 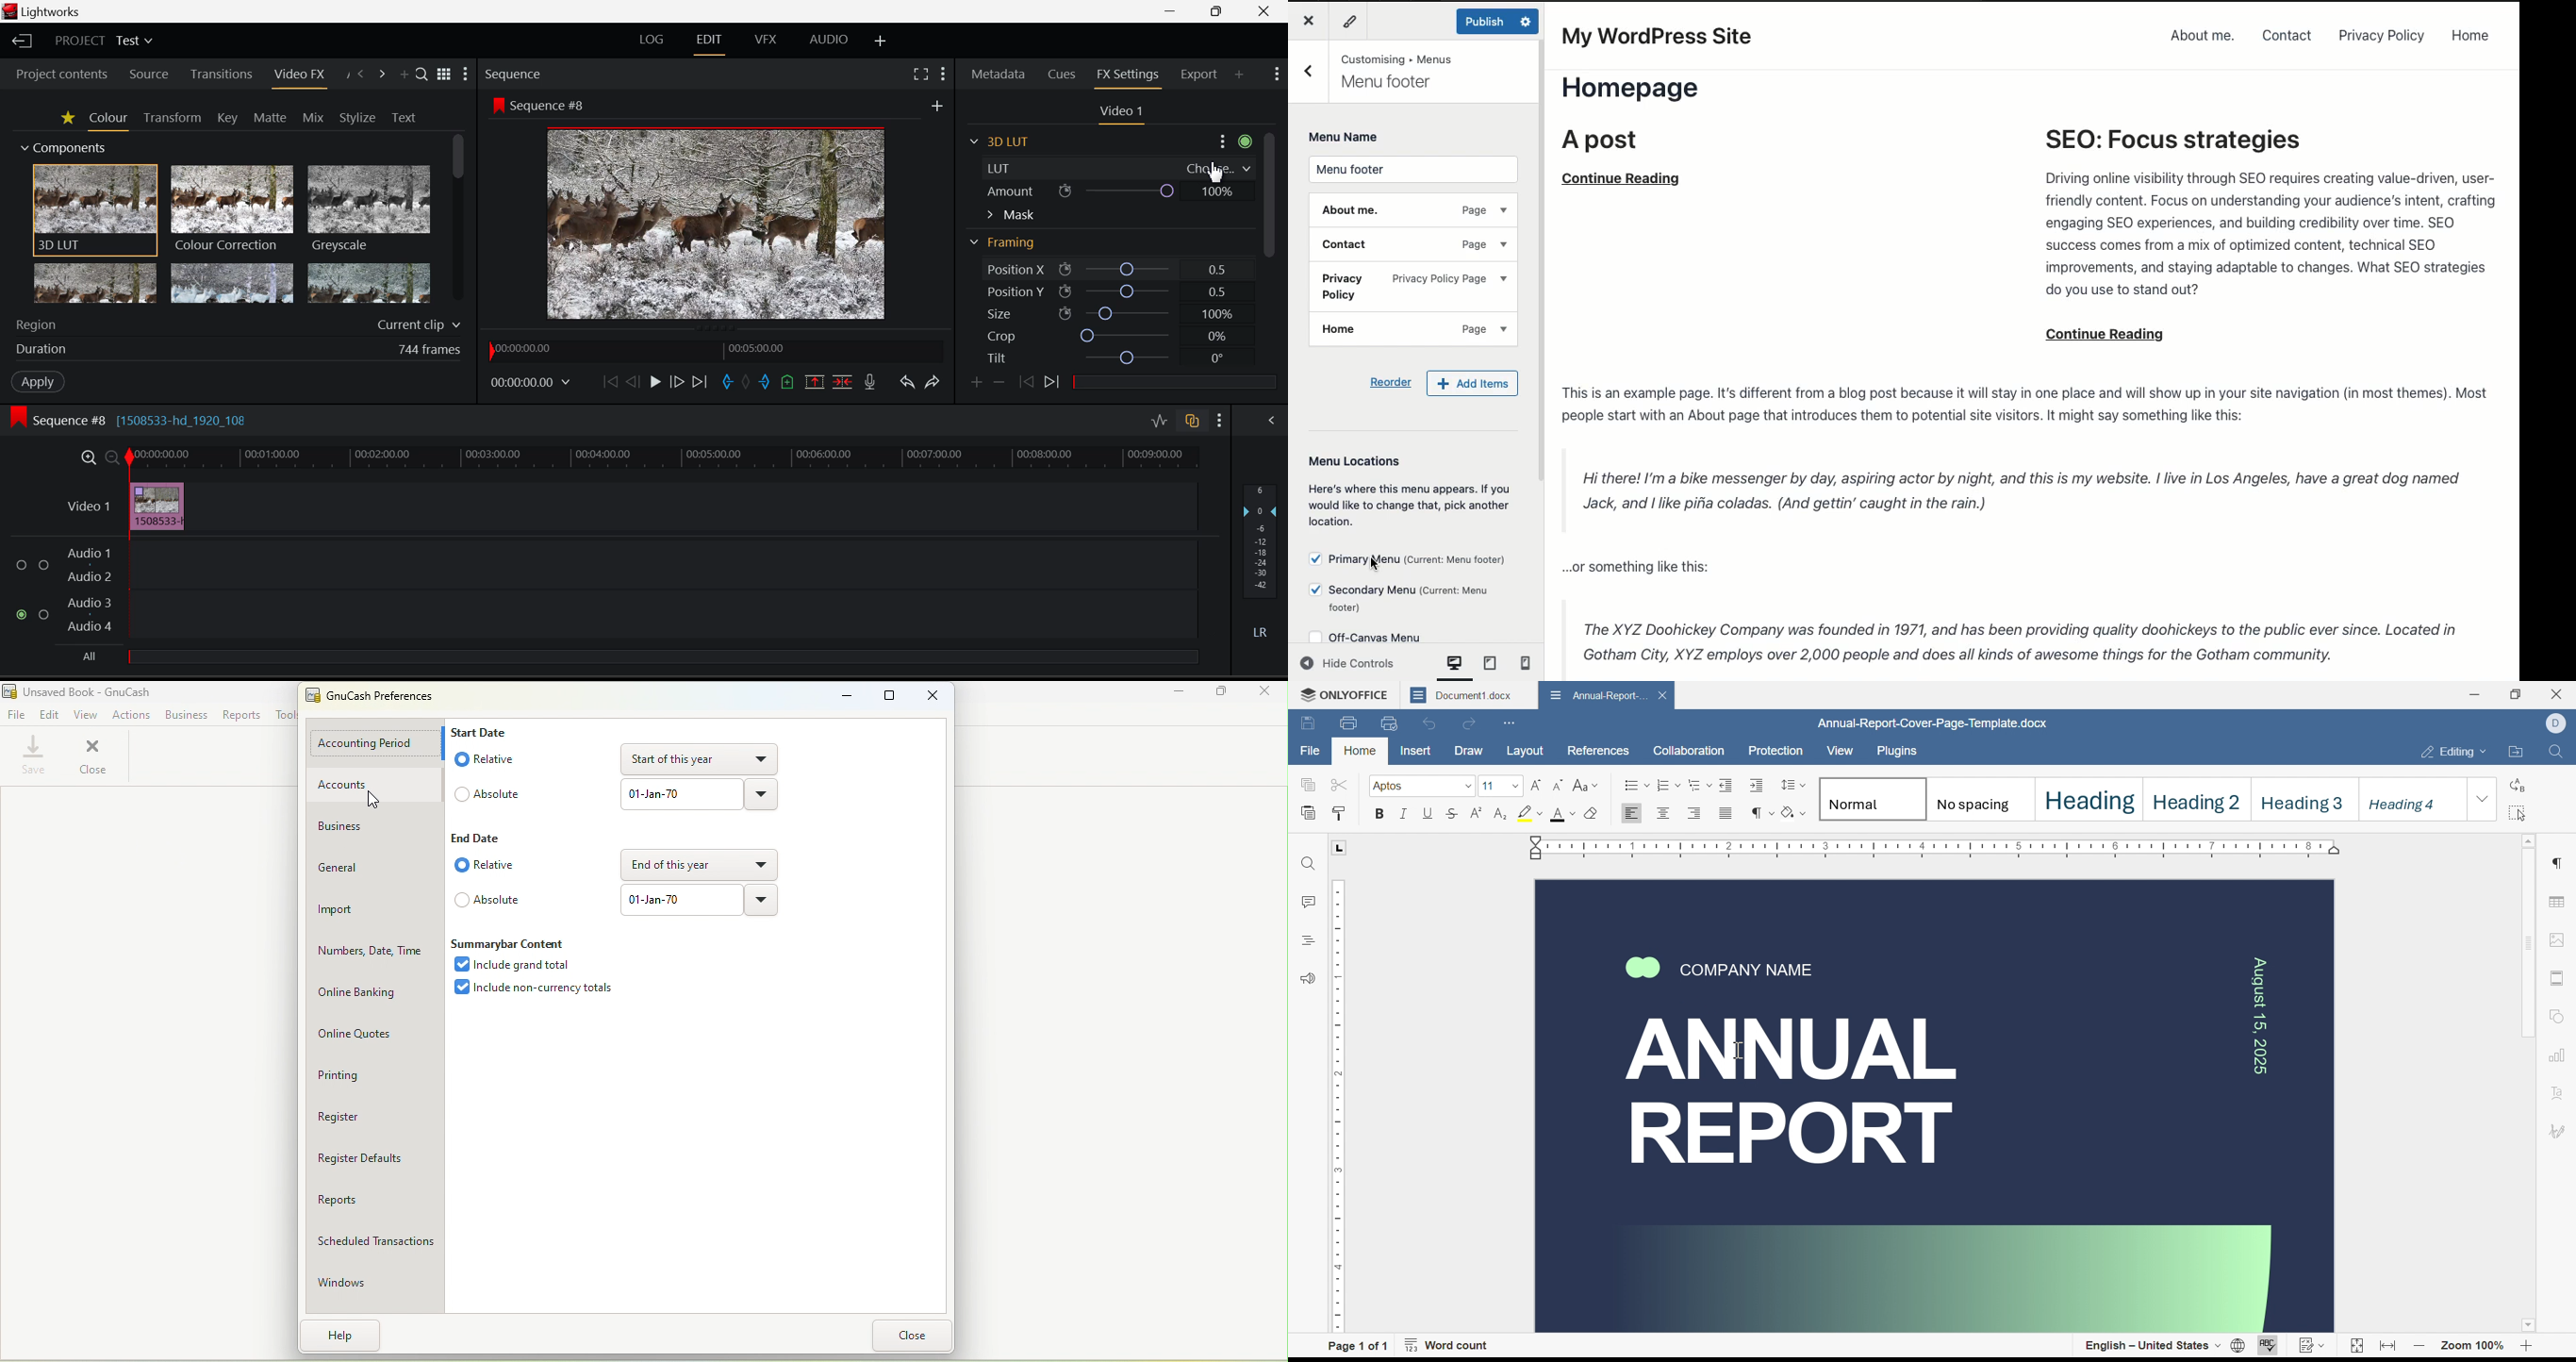 What do you see at coordinates (1545, 342) in the screenshot?
I see `Scroll` at bounding box center [1545, 342].